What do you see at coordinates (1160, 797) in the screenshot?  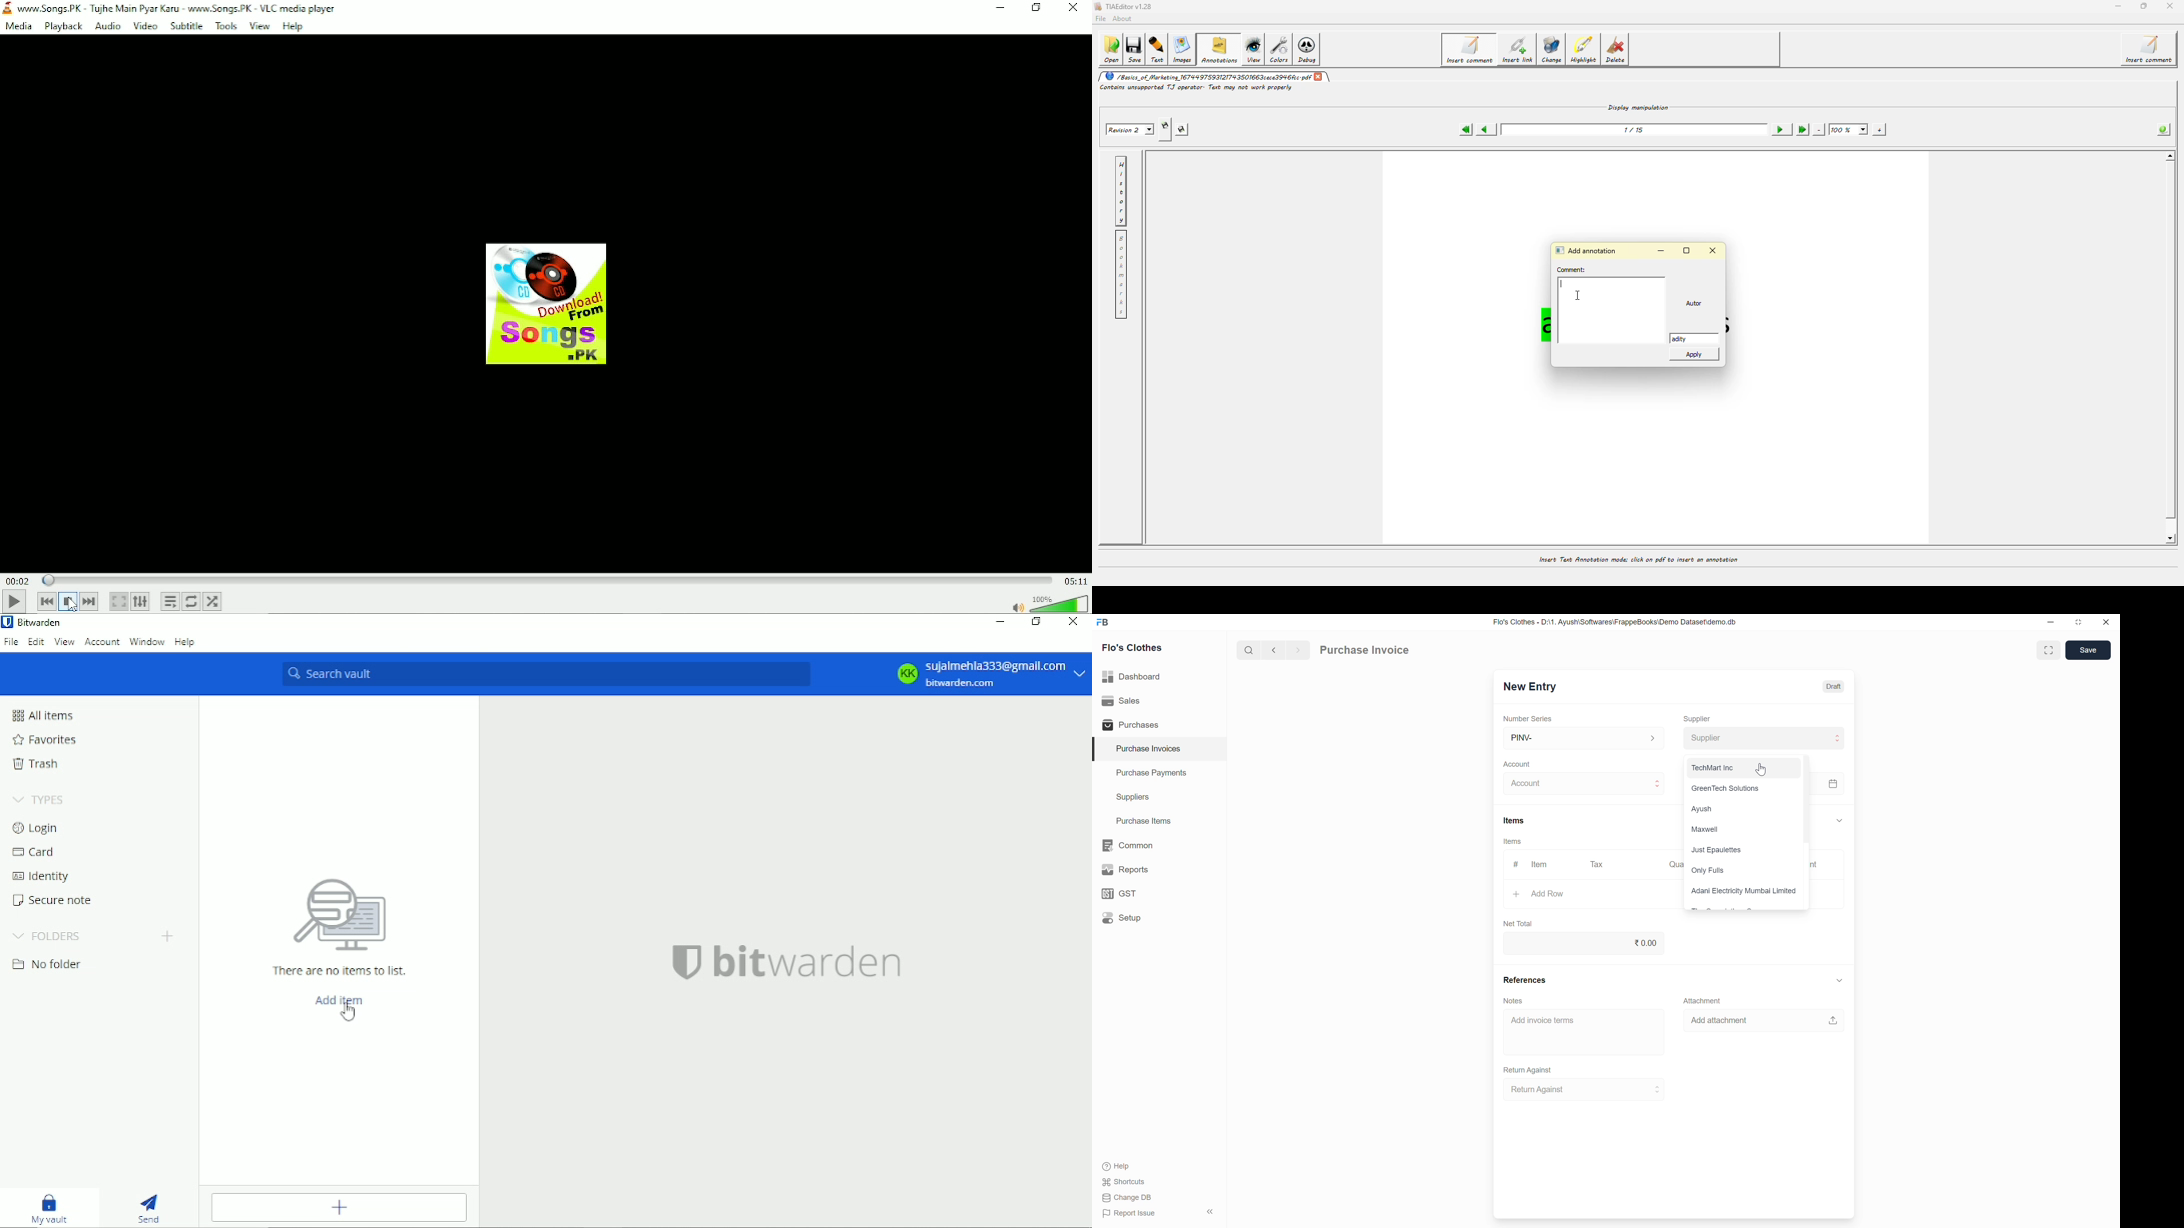 I see `Suppliers` at bounding box center [1160, 797].